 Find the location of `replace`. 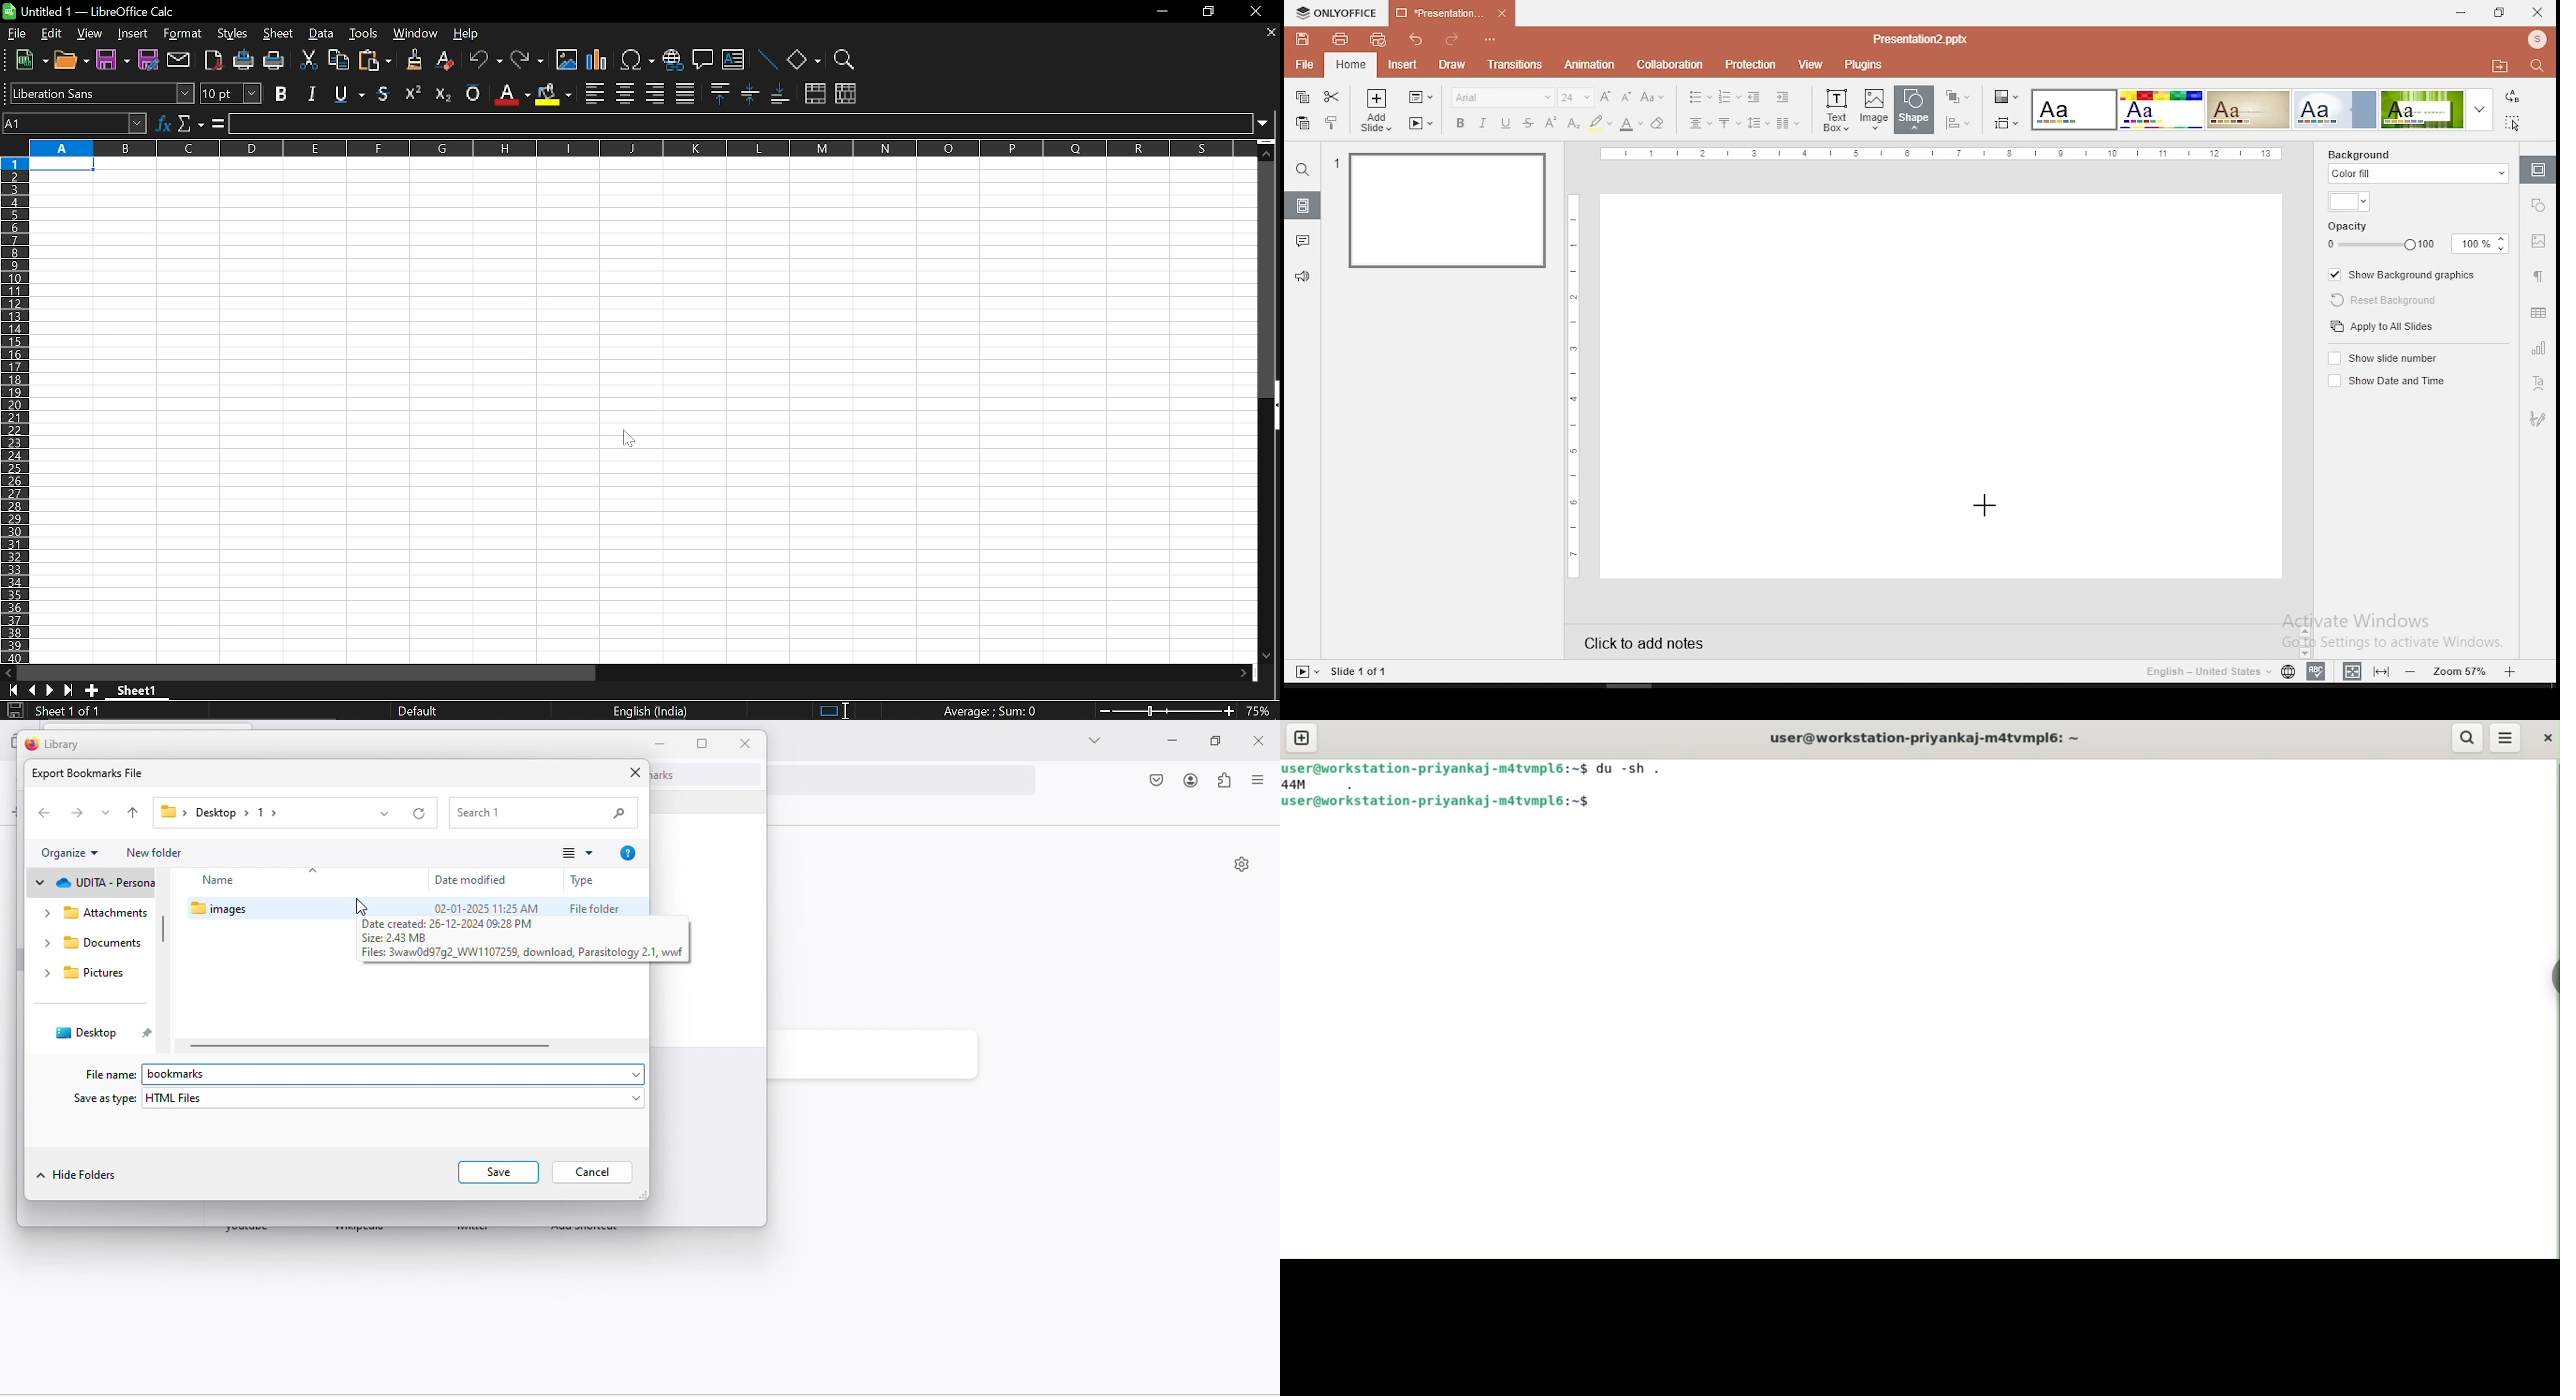

replace is located at coordinates (2513, 97).